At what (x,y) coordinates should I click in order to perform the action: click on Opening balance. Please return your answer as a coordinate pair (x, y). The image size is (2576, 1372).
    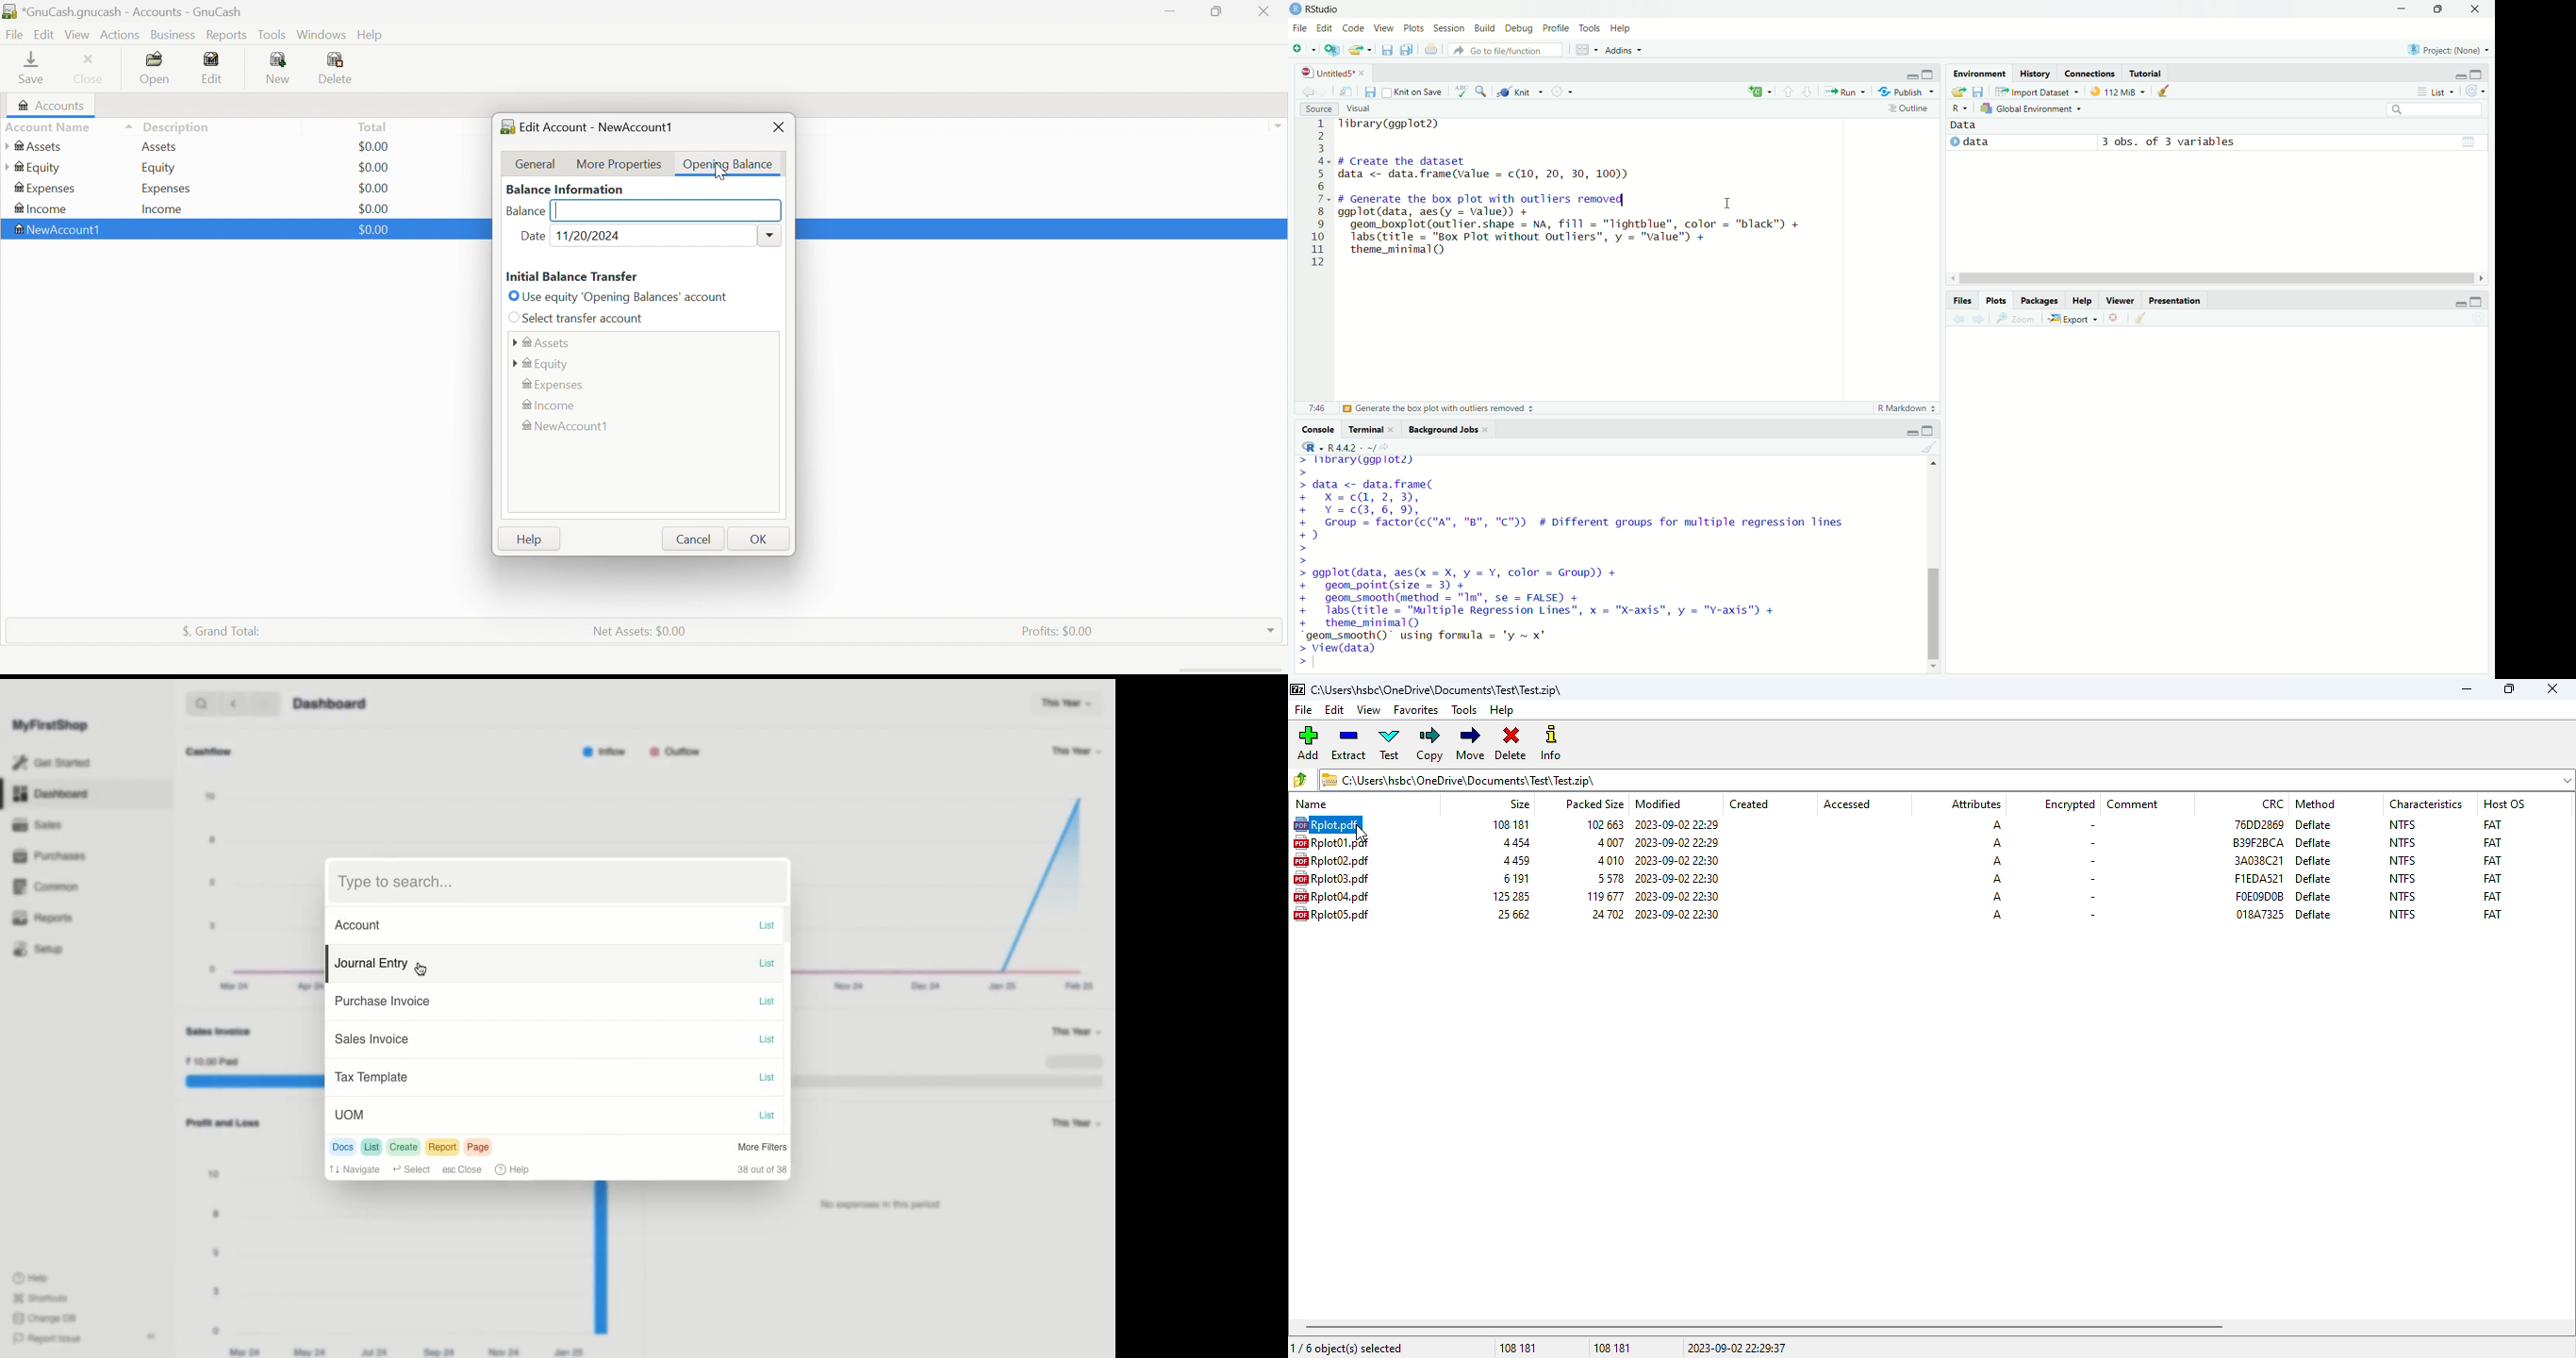
    Looking at the image, I should click on (727, 164).